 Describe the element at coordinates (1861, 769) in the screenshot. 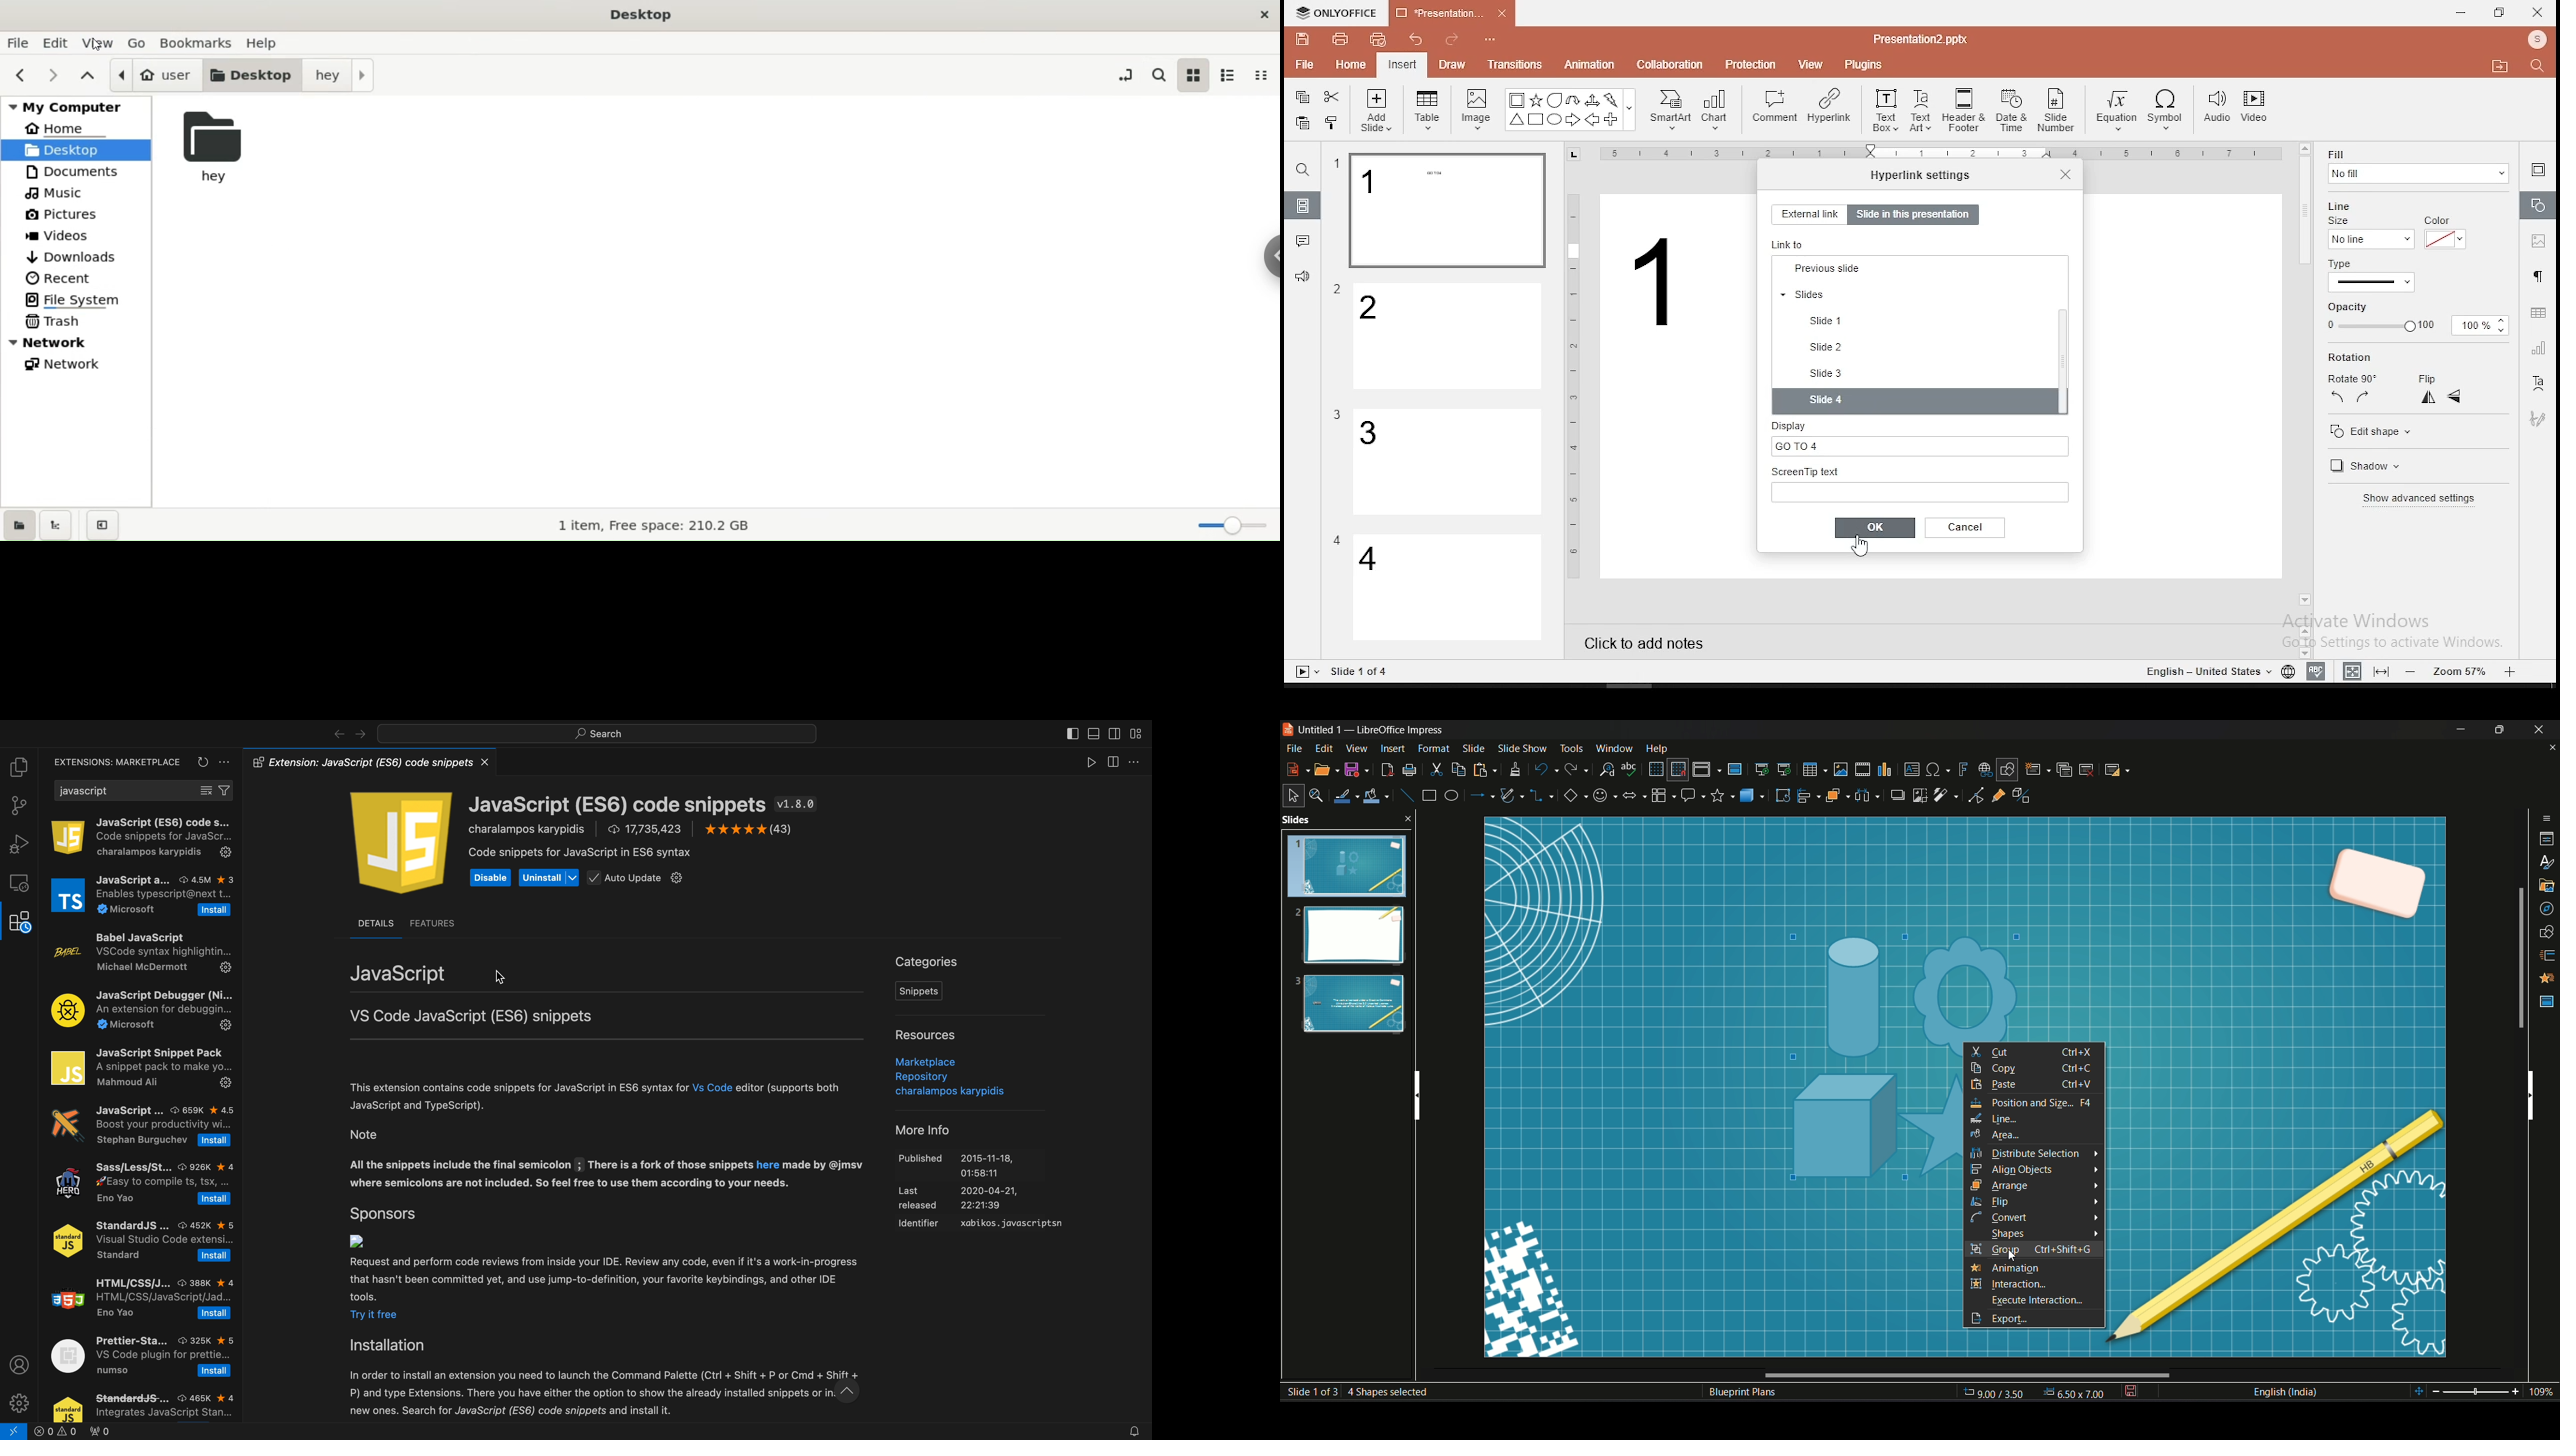

I see `insert audio video` at that location.